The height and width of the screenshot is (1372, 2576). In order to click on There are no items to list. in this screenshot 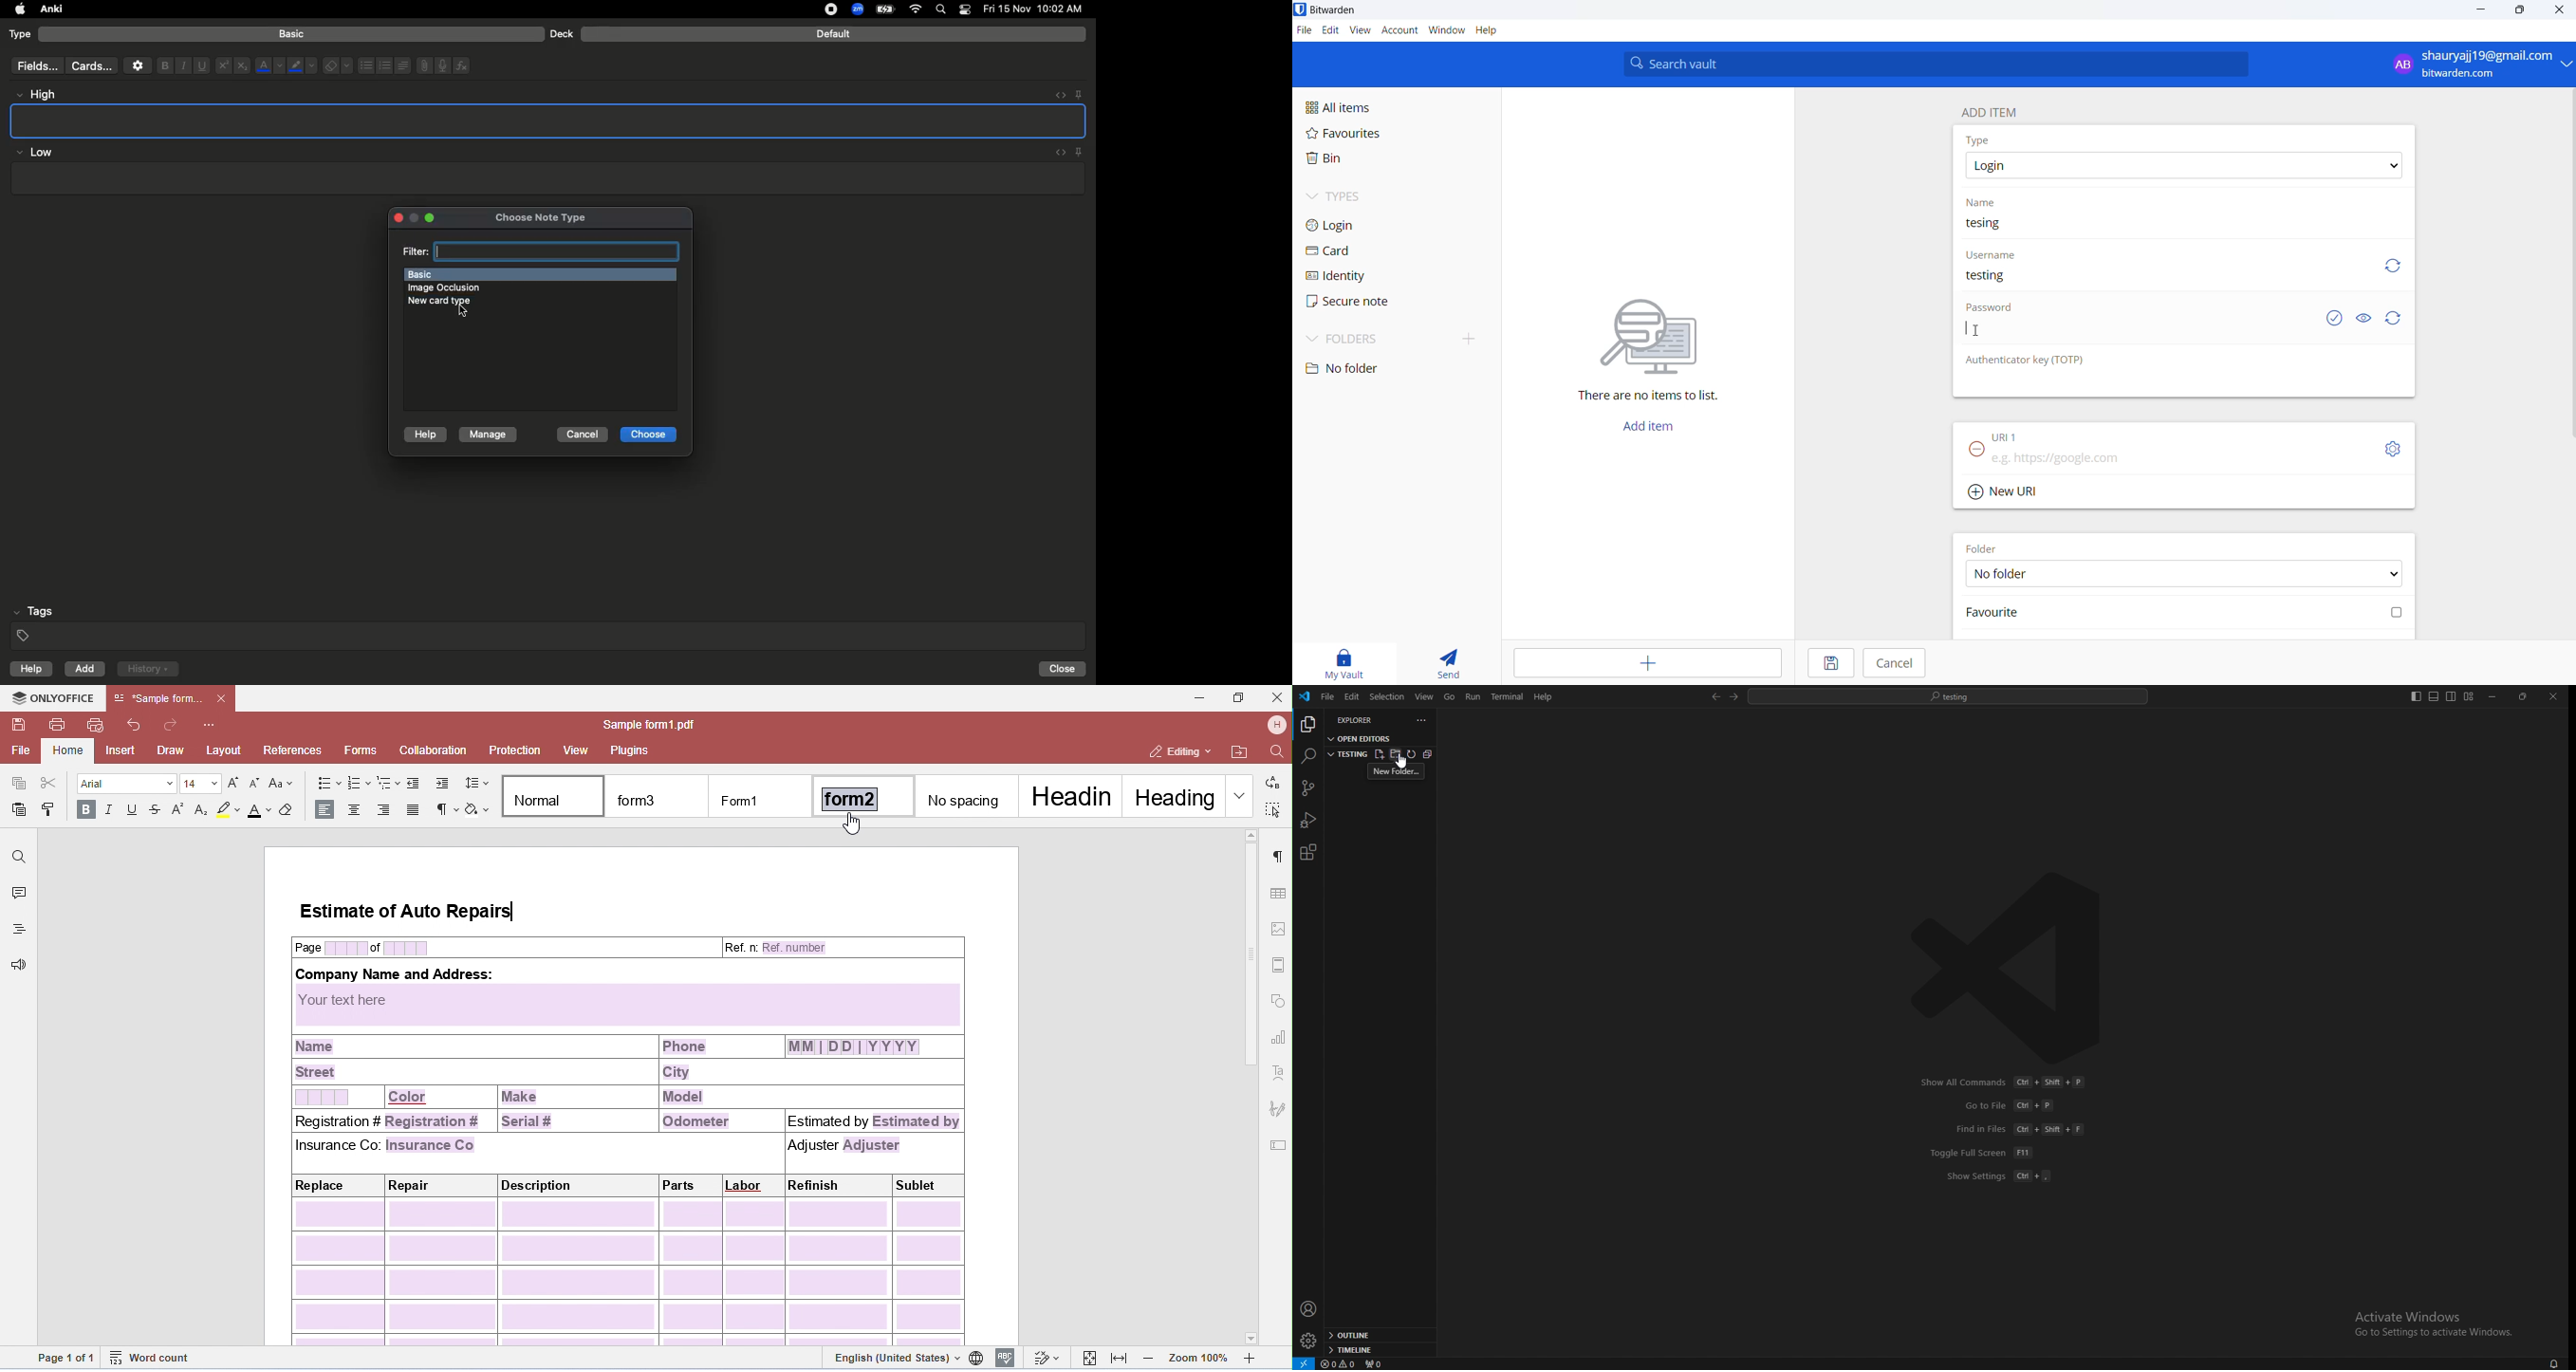, I will do `click(1655, 398)`.